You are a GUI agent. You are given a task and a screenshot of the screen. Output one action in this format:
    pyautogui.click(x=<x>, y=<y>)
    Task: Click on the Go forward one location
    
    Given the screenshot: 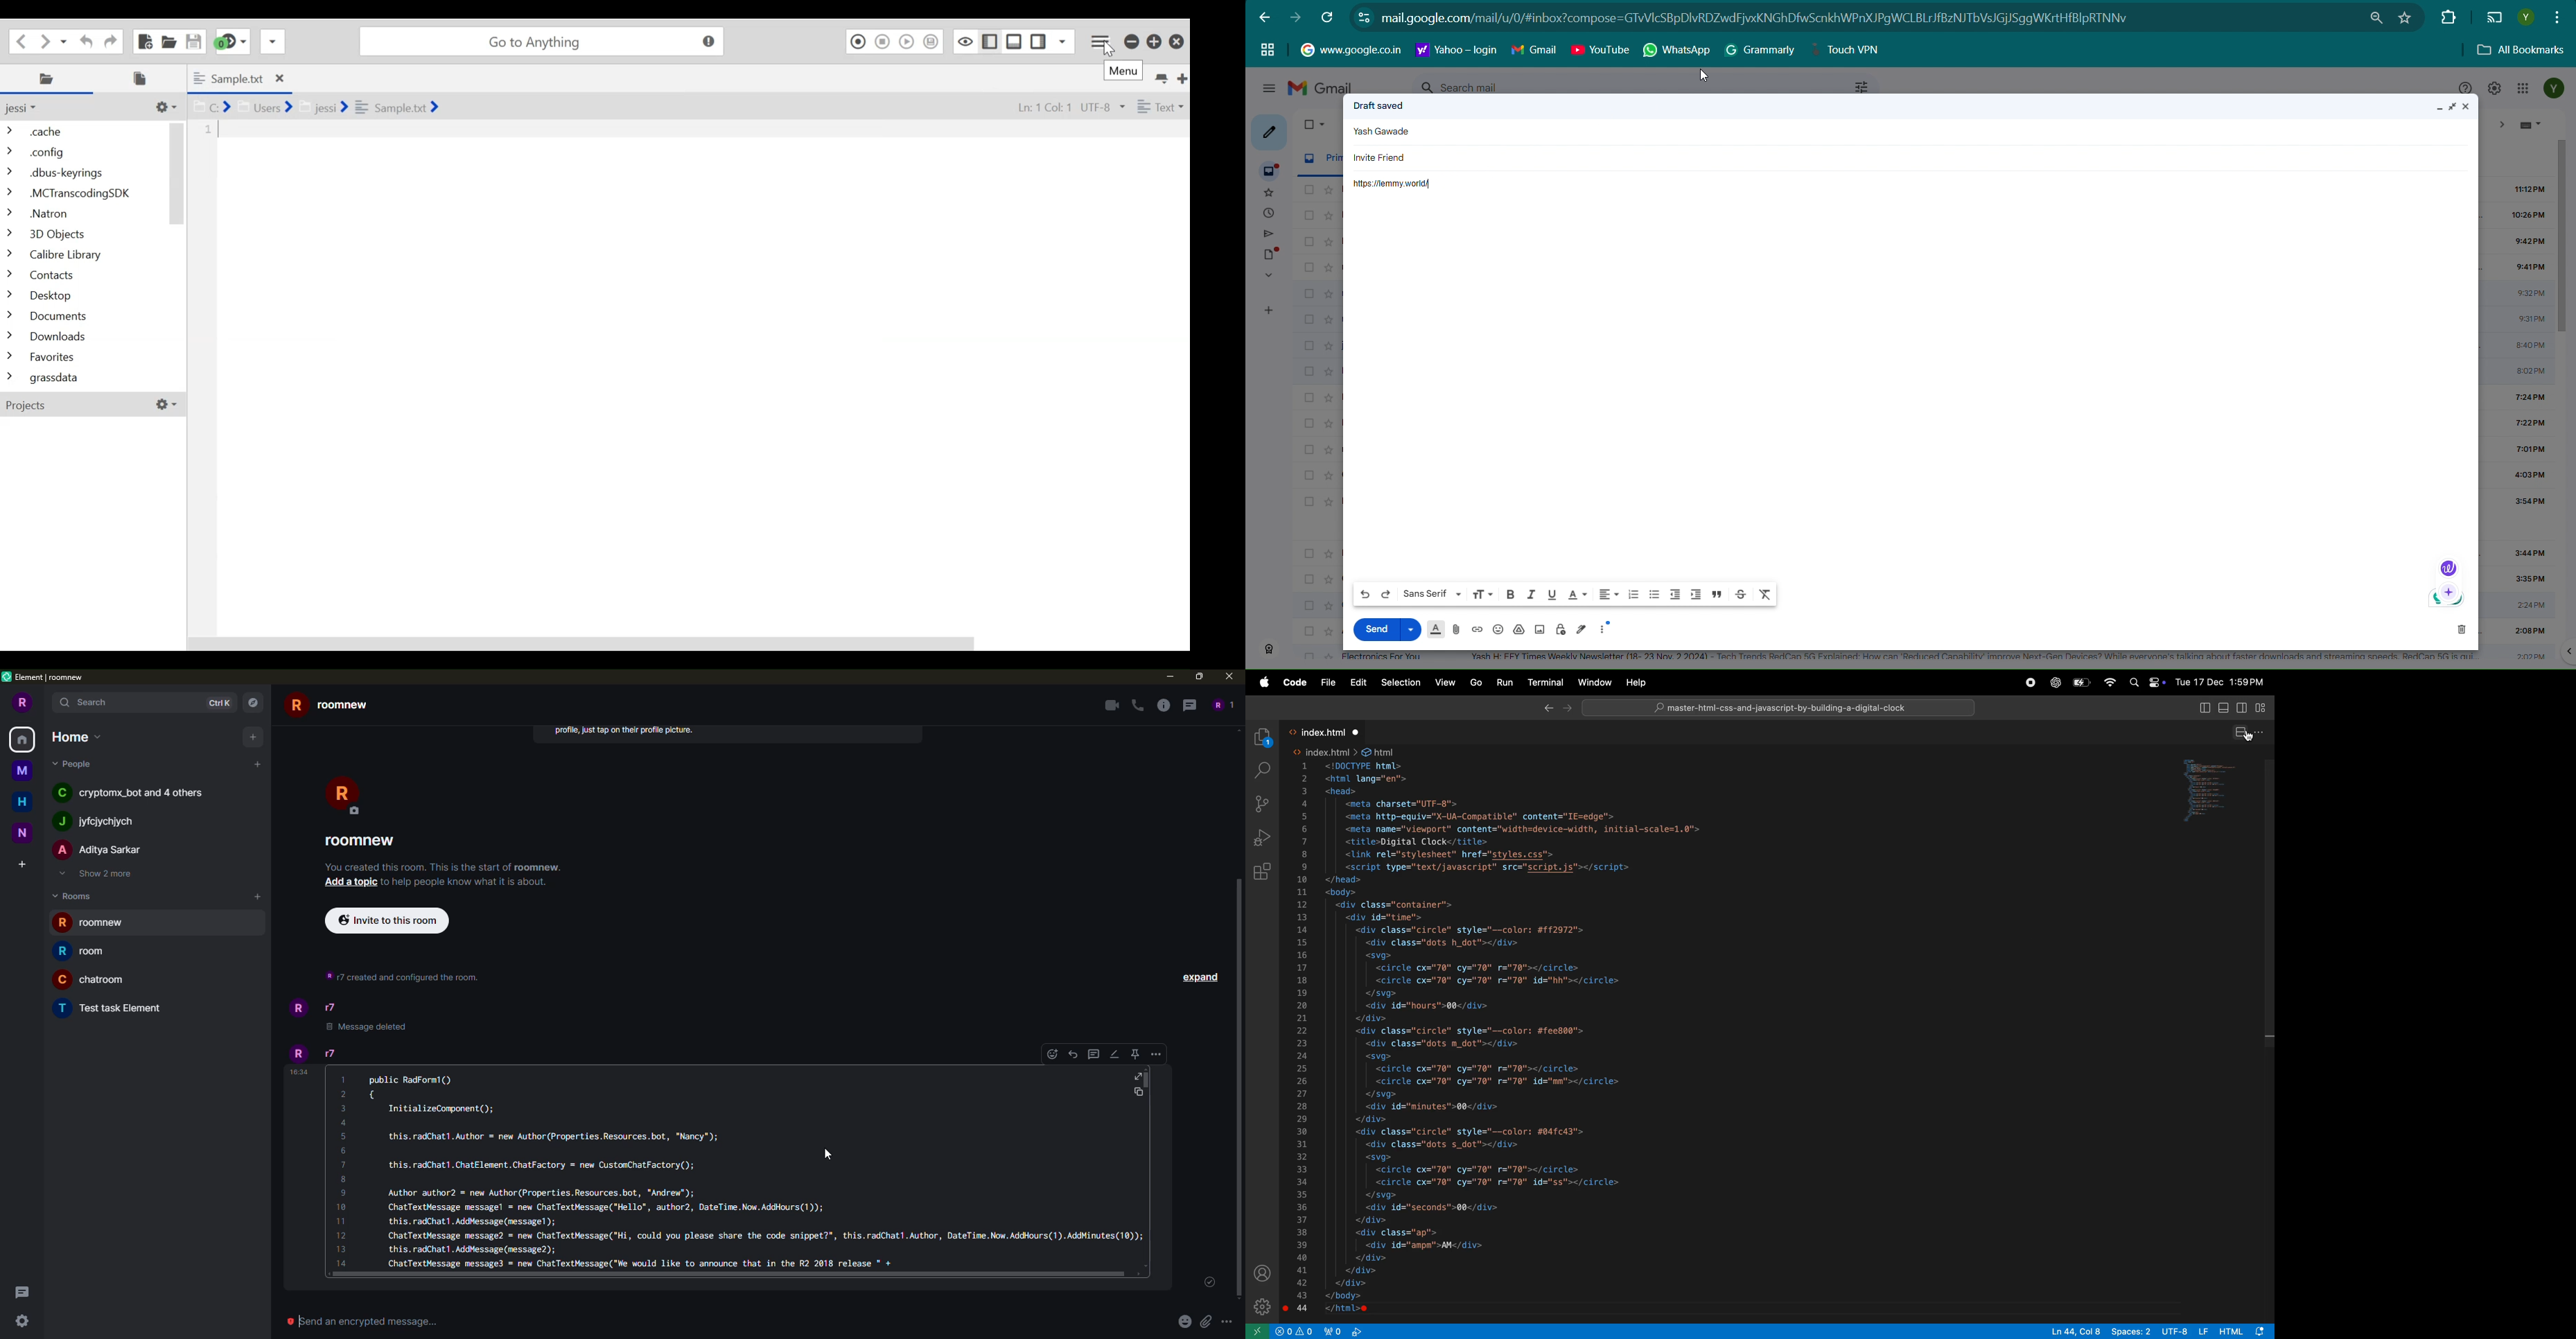 What is the action you would take?
    pyautogui.click(x=46, y=40)
    